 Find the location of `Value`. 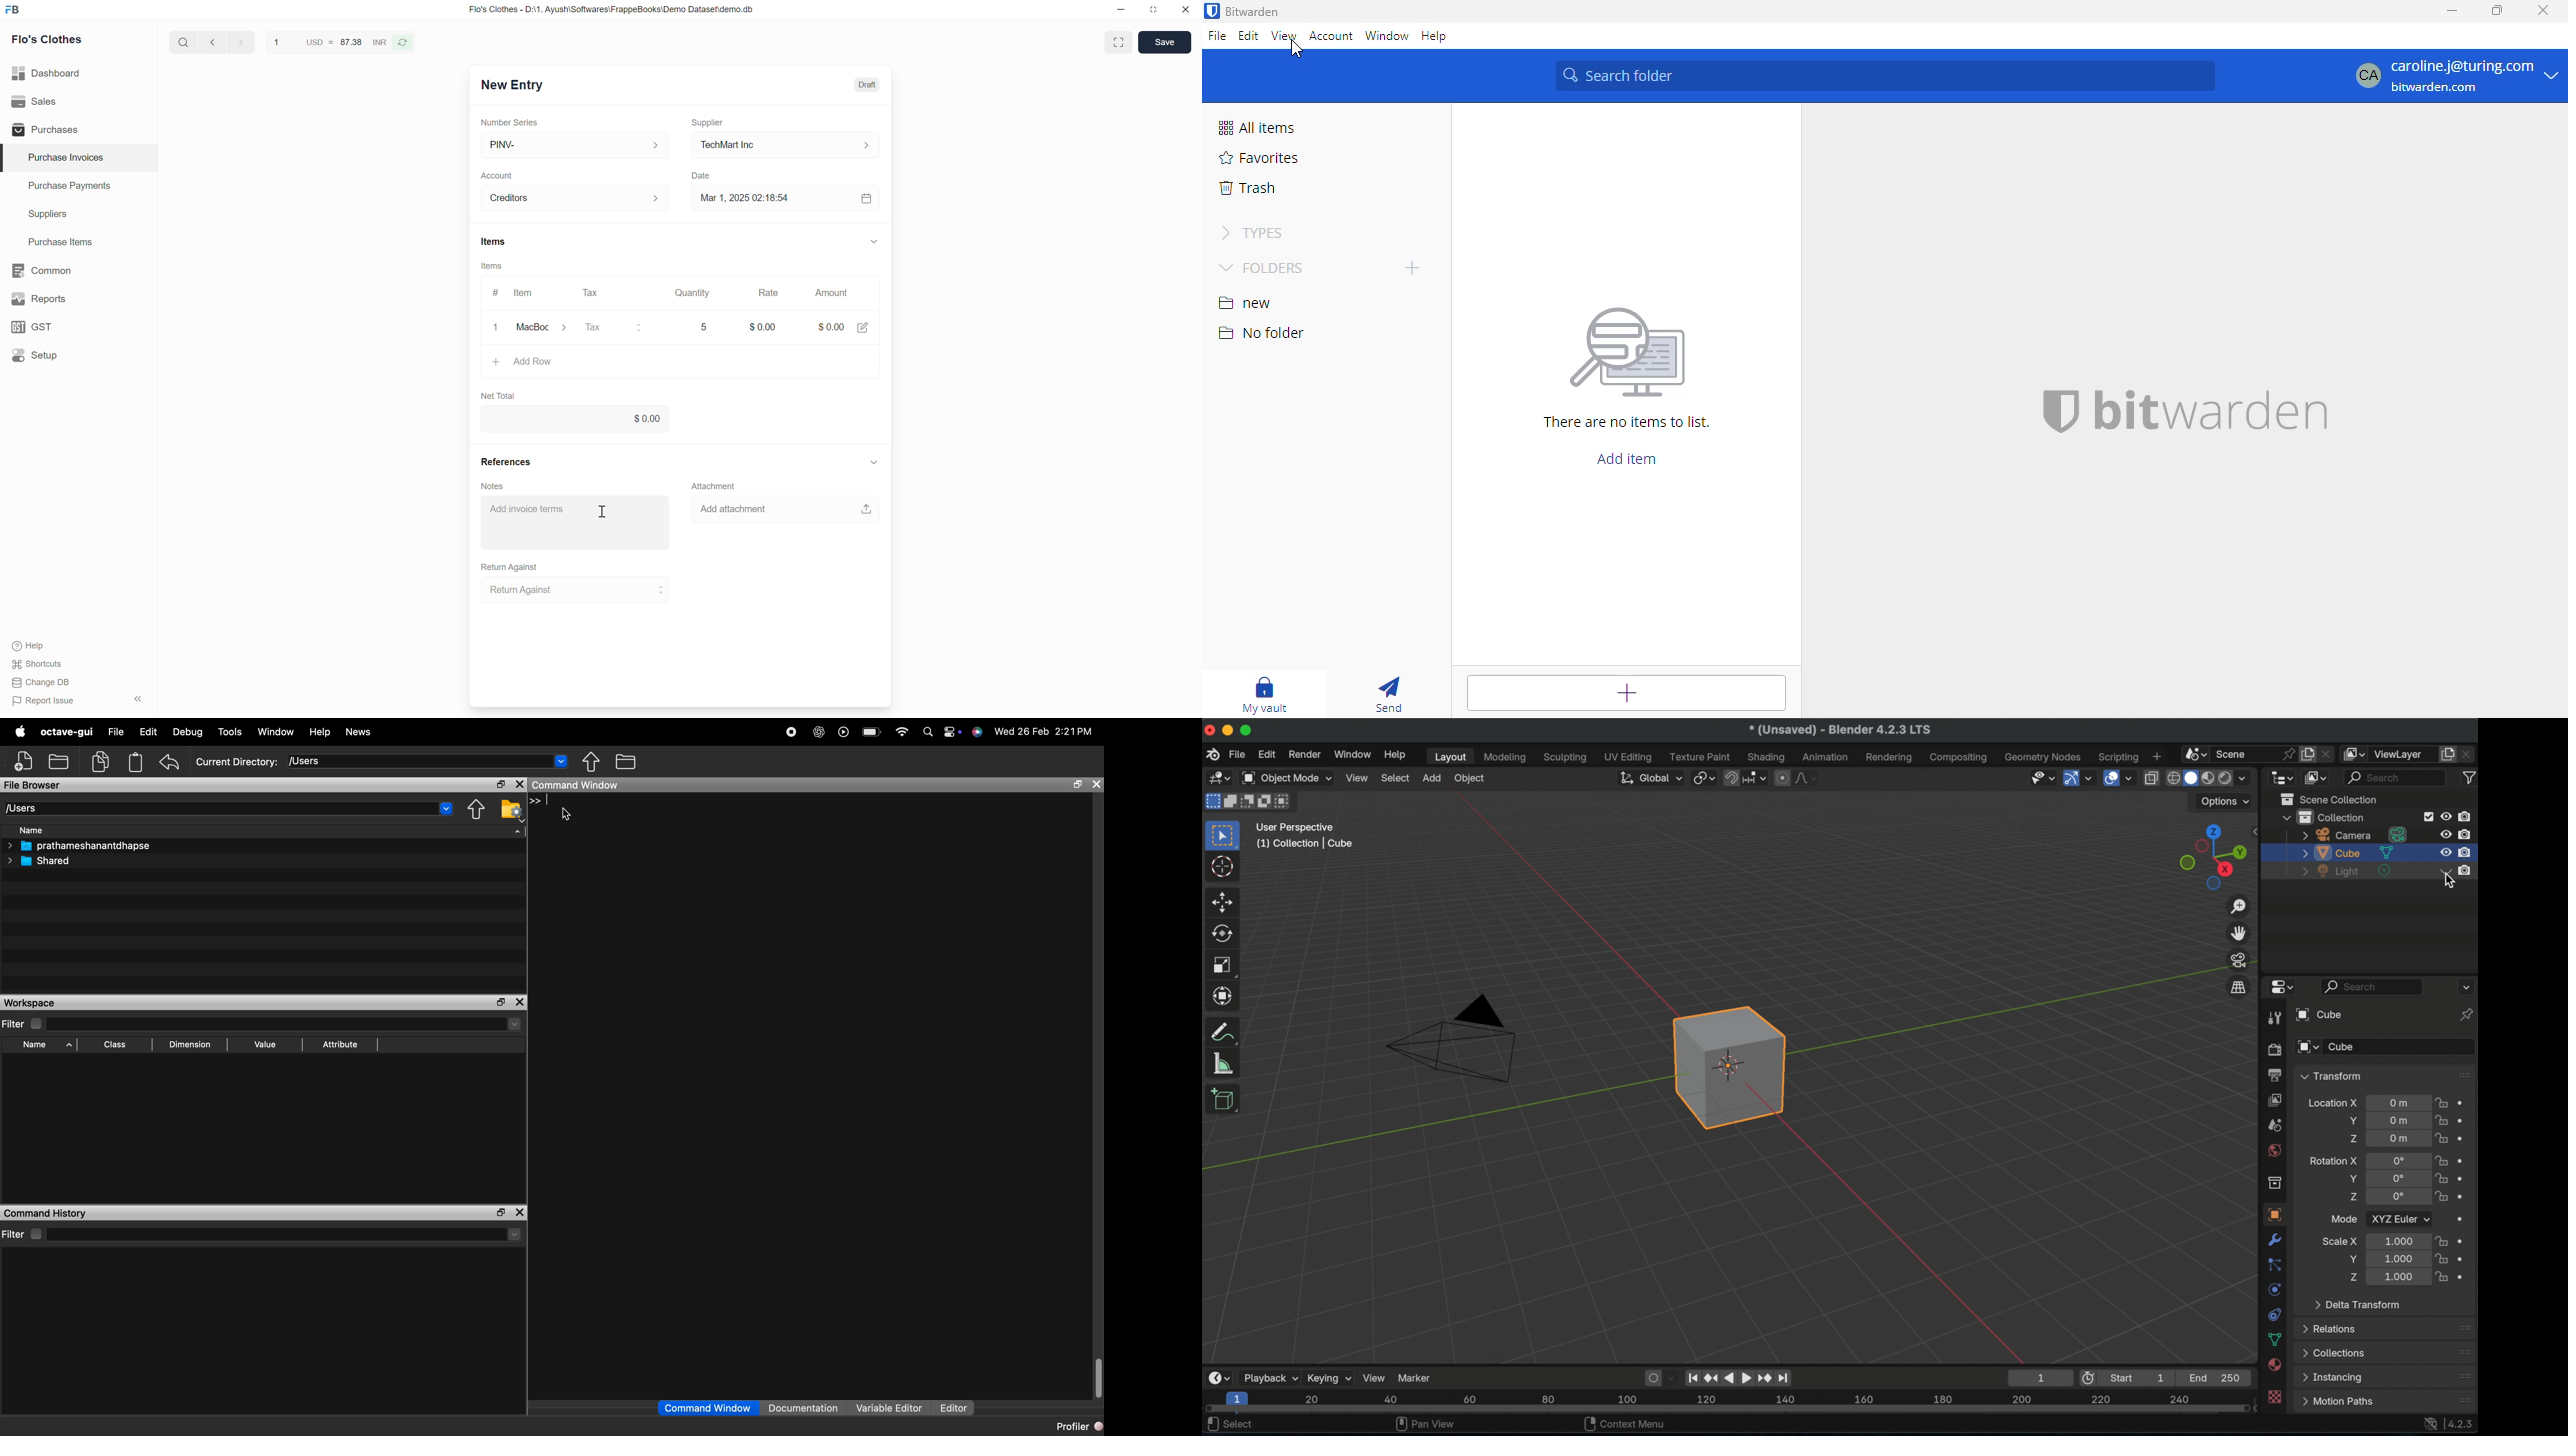

Value is located at coordinates (264, 1044).